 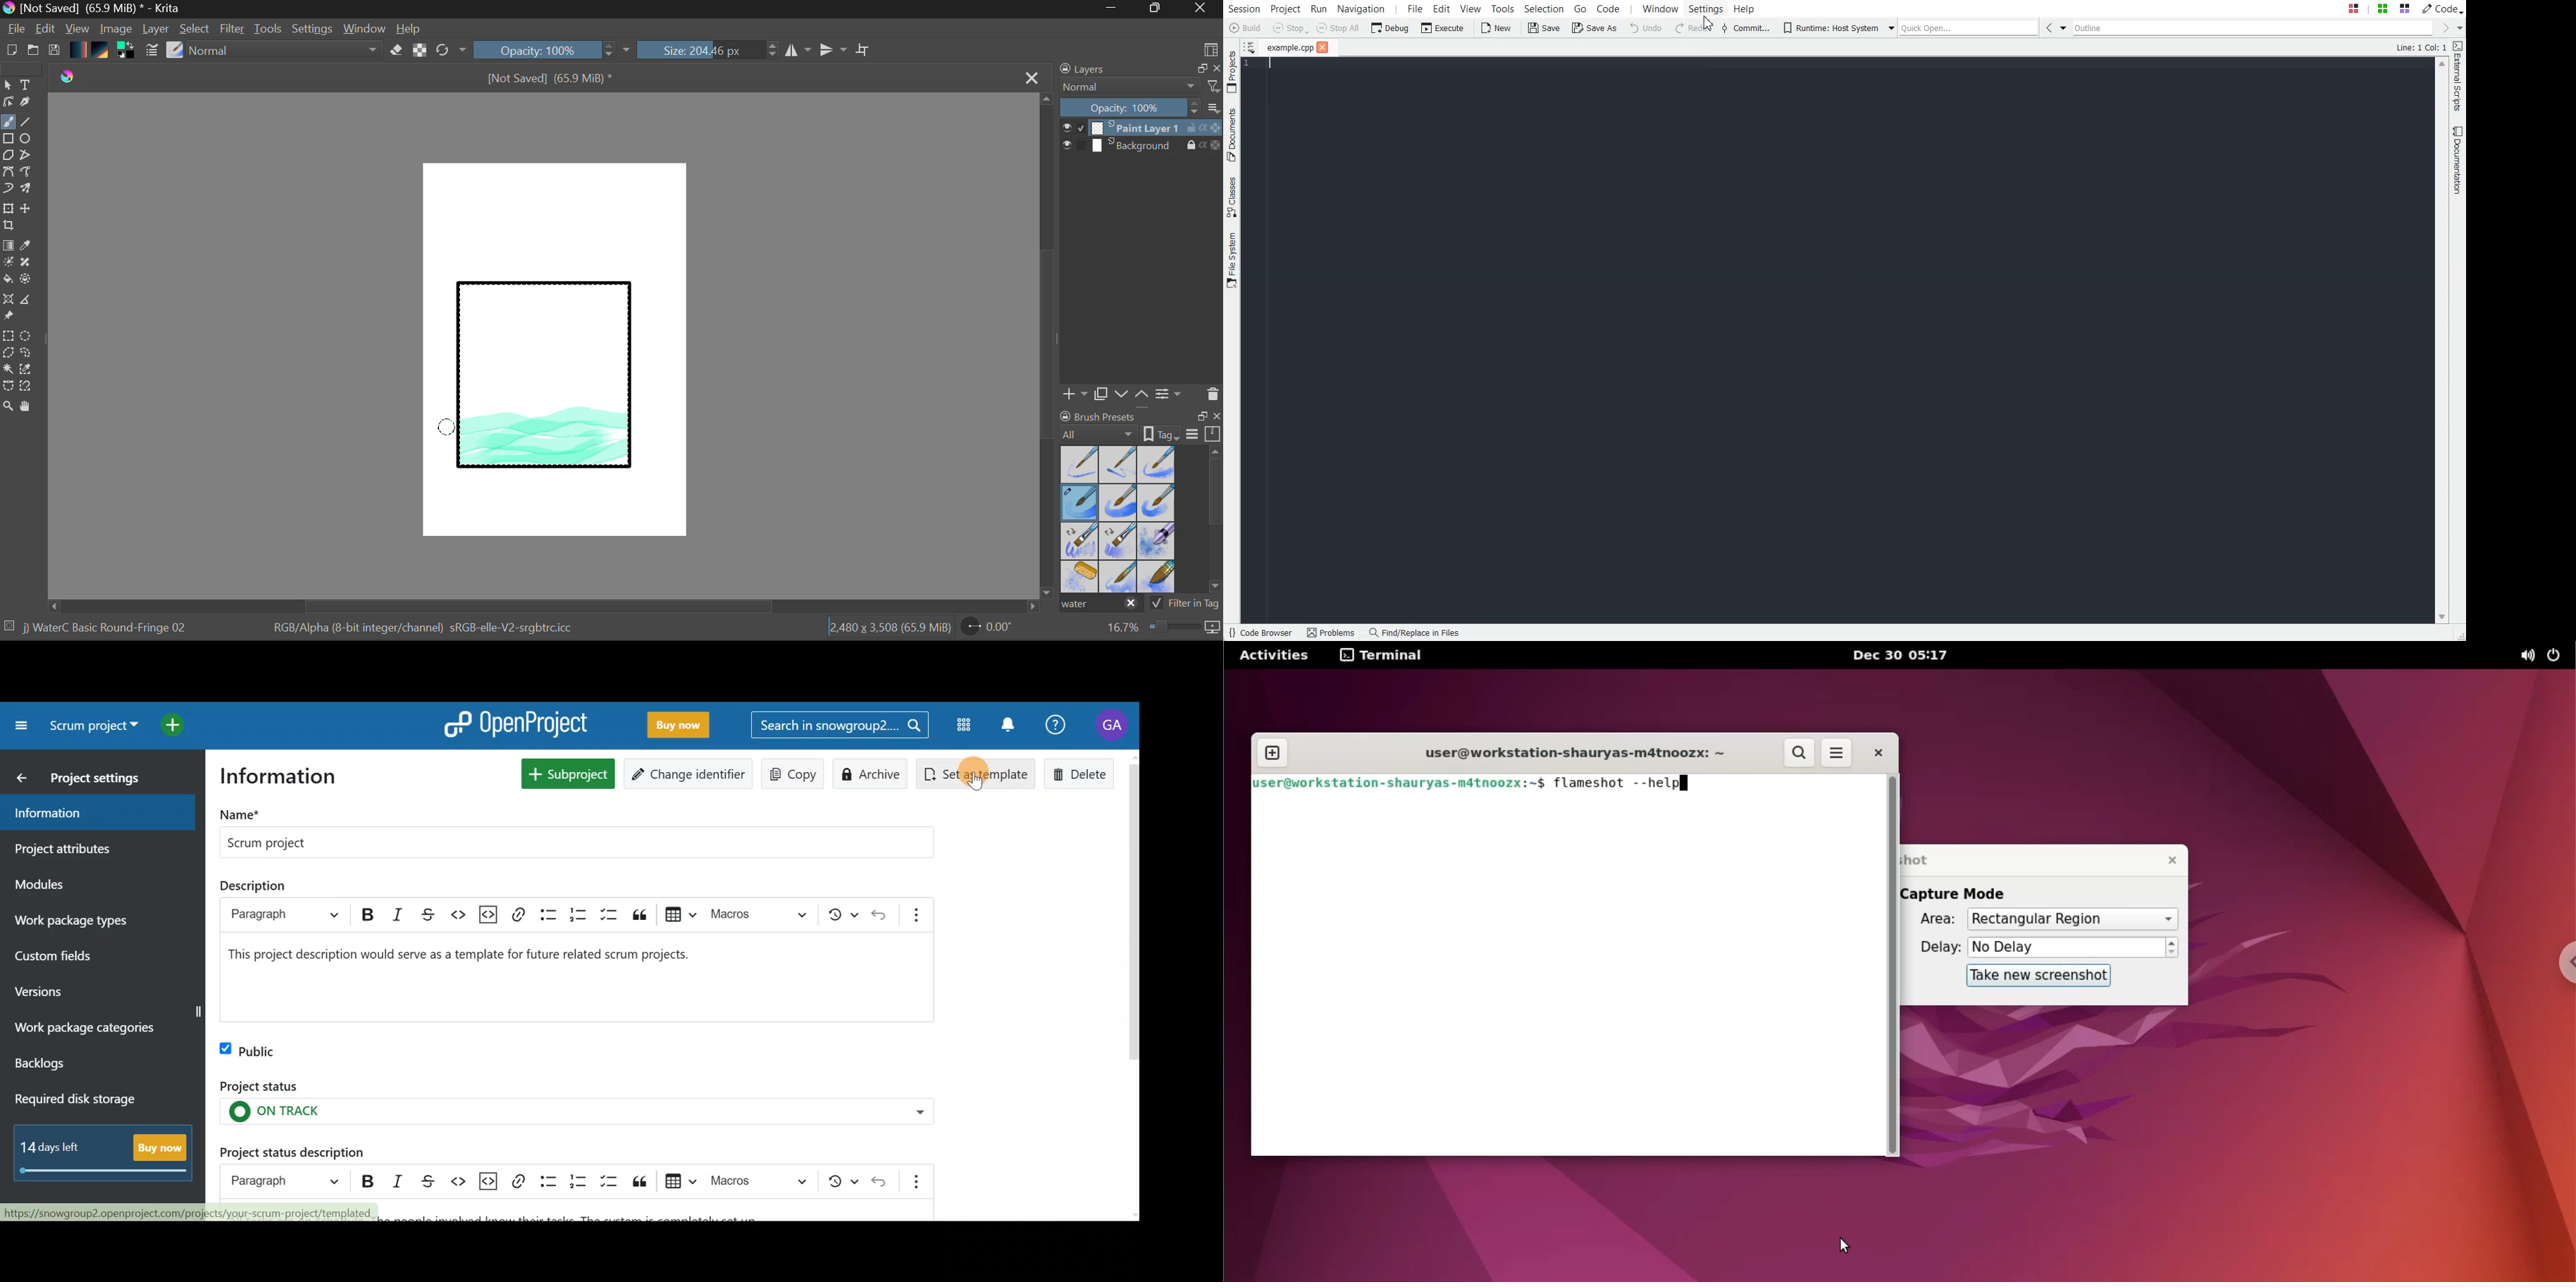 I want to click on Water C - Grunge, so click(x=1157, y=503).